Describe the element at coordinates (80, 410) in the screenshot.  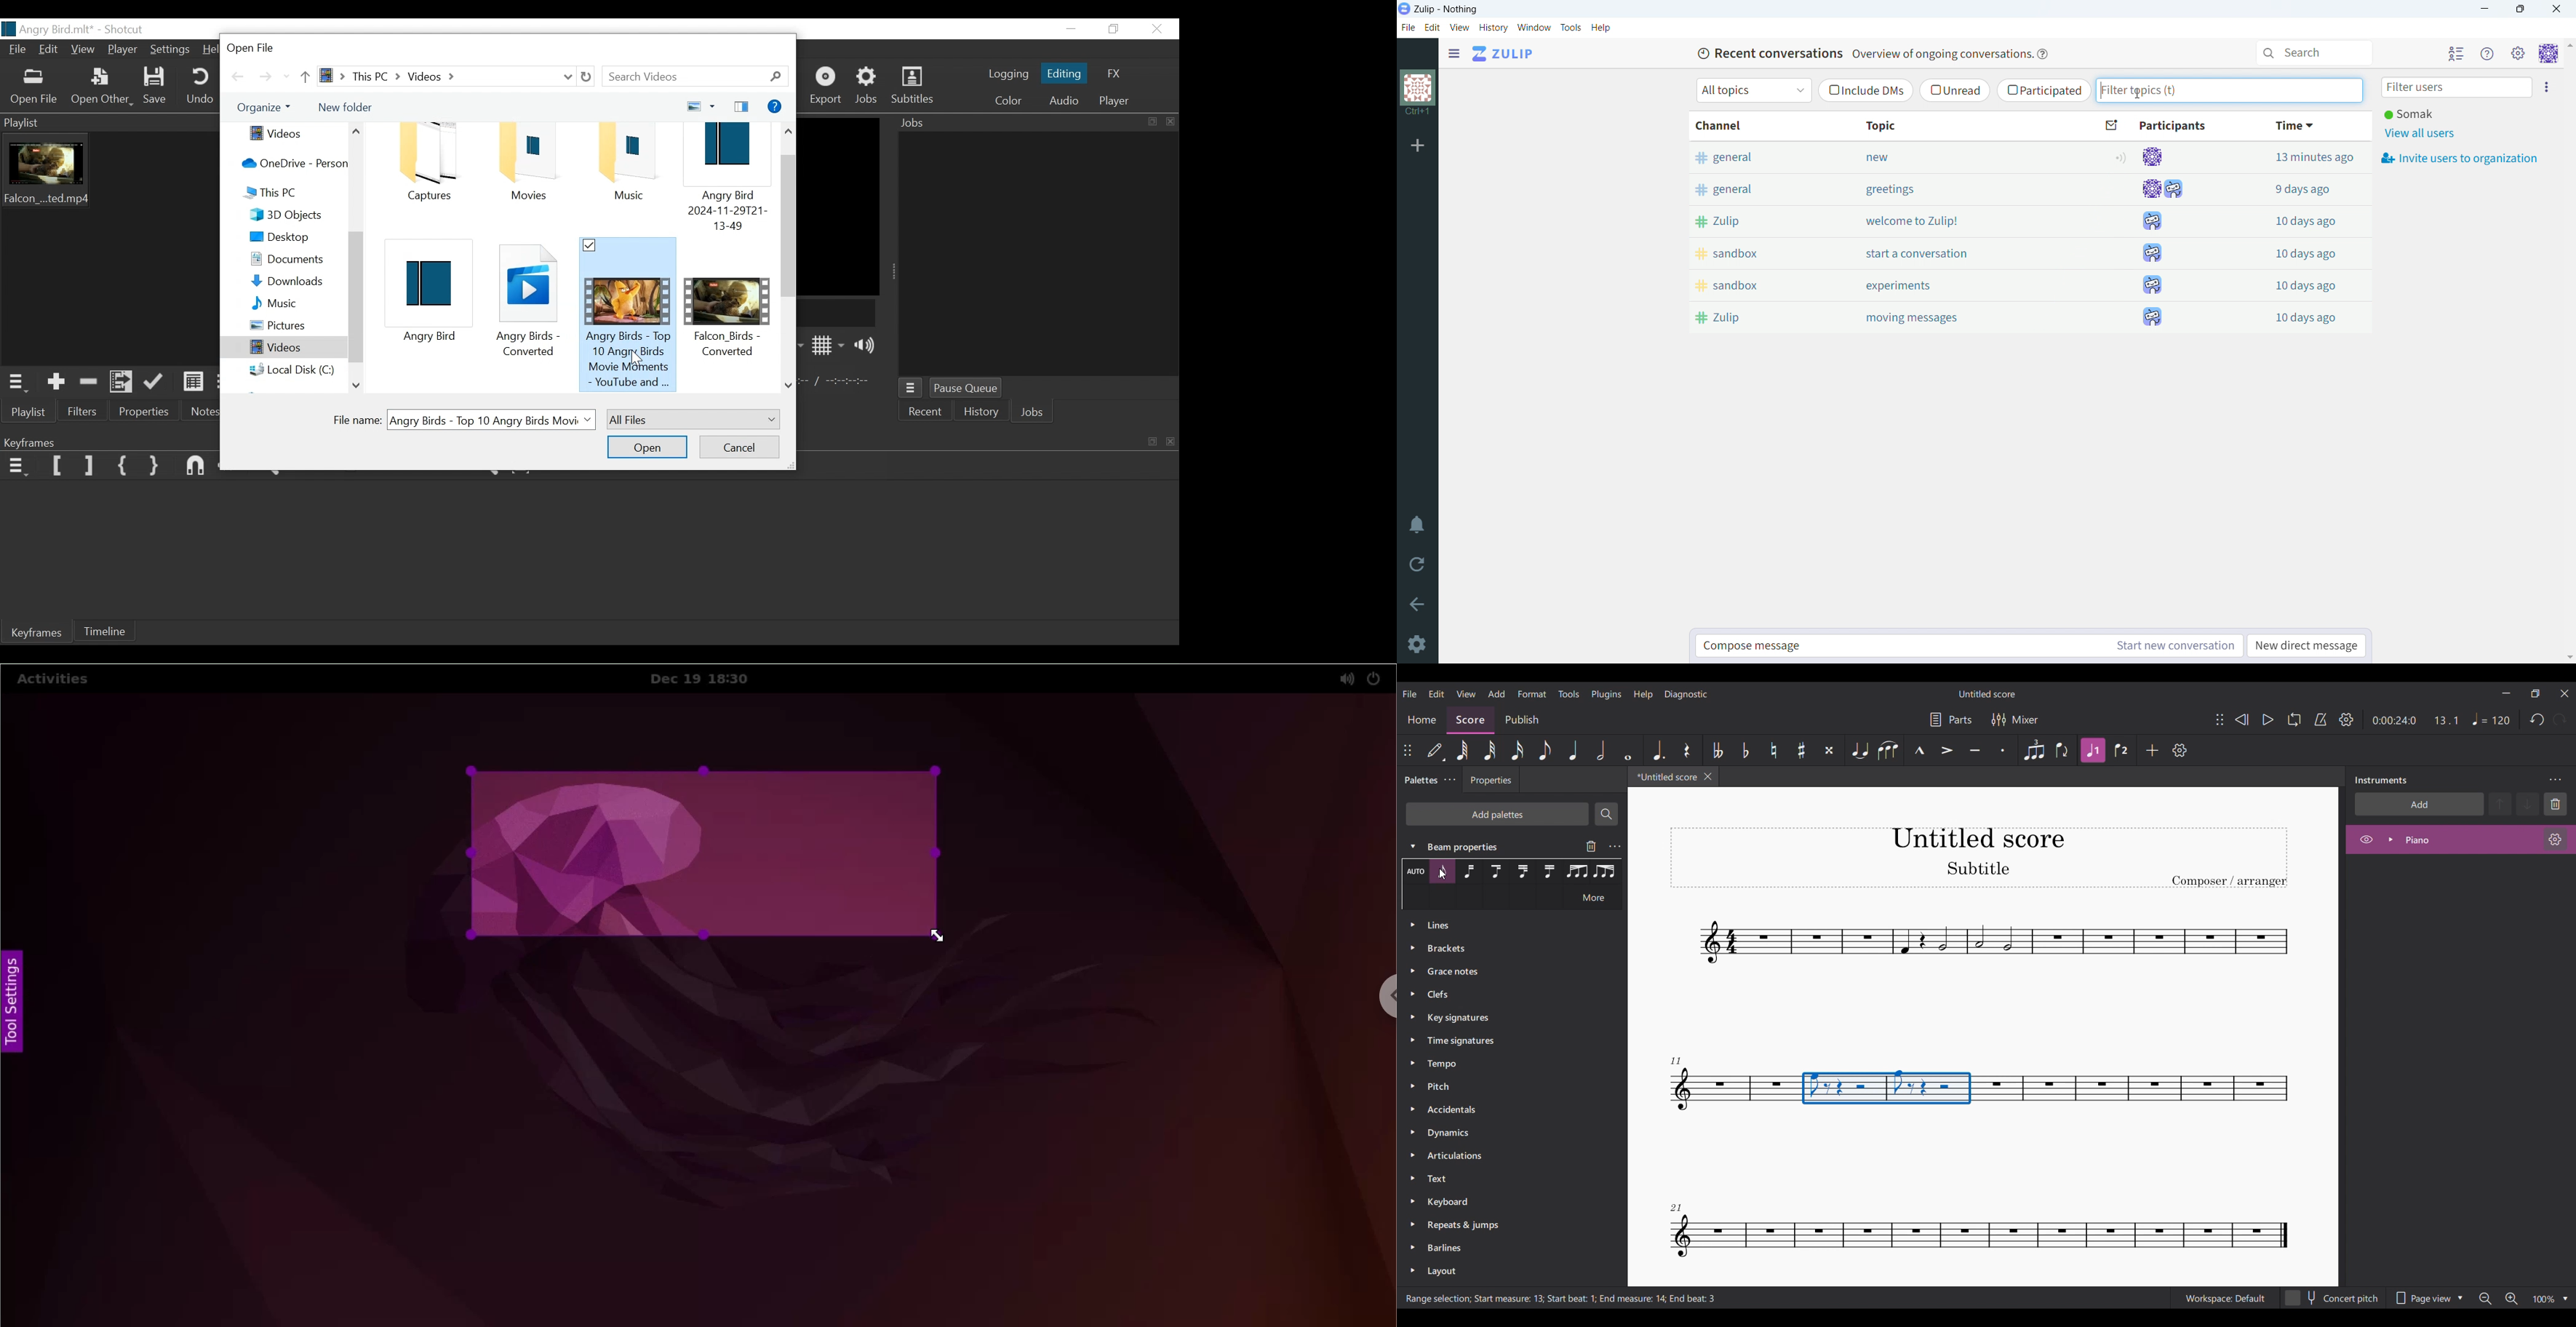
I see `Filter` at that location.